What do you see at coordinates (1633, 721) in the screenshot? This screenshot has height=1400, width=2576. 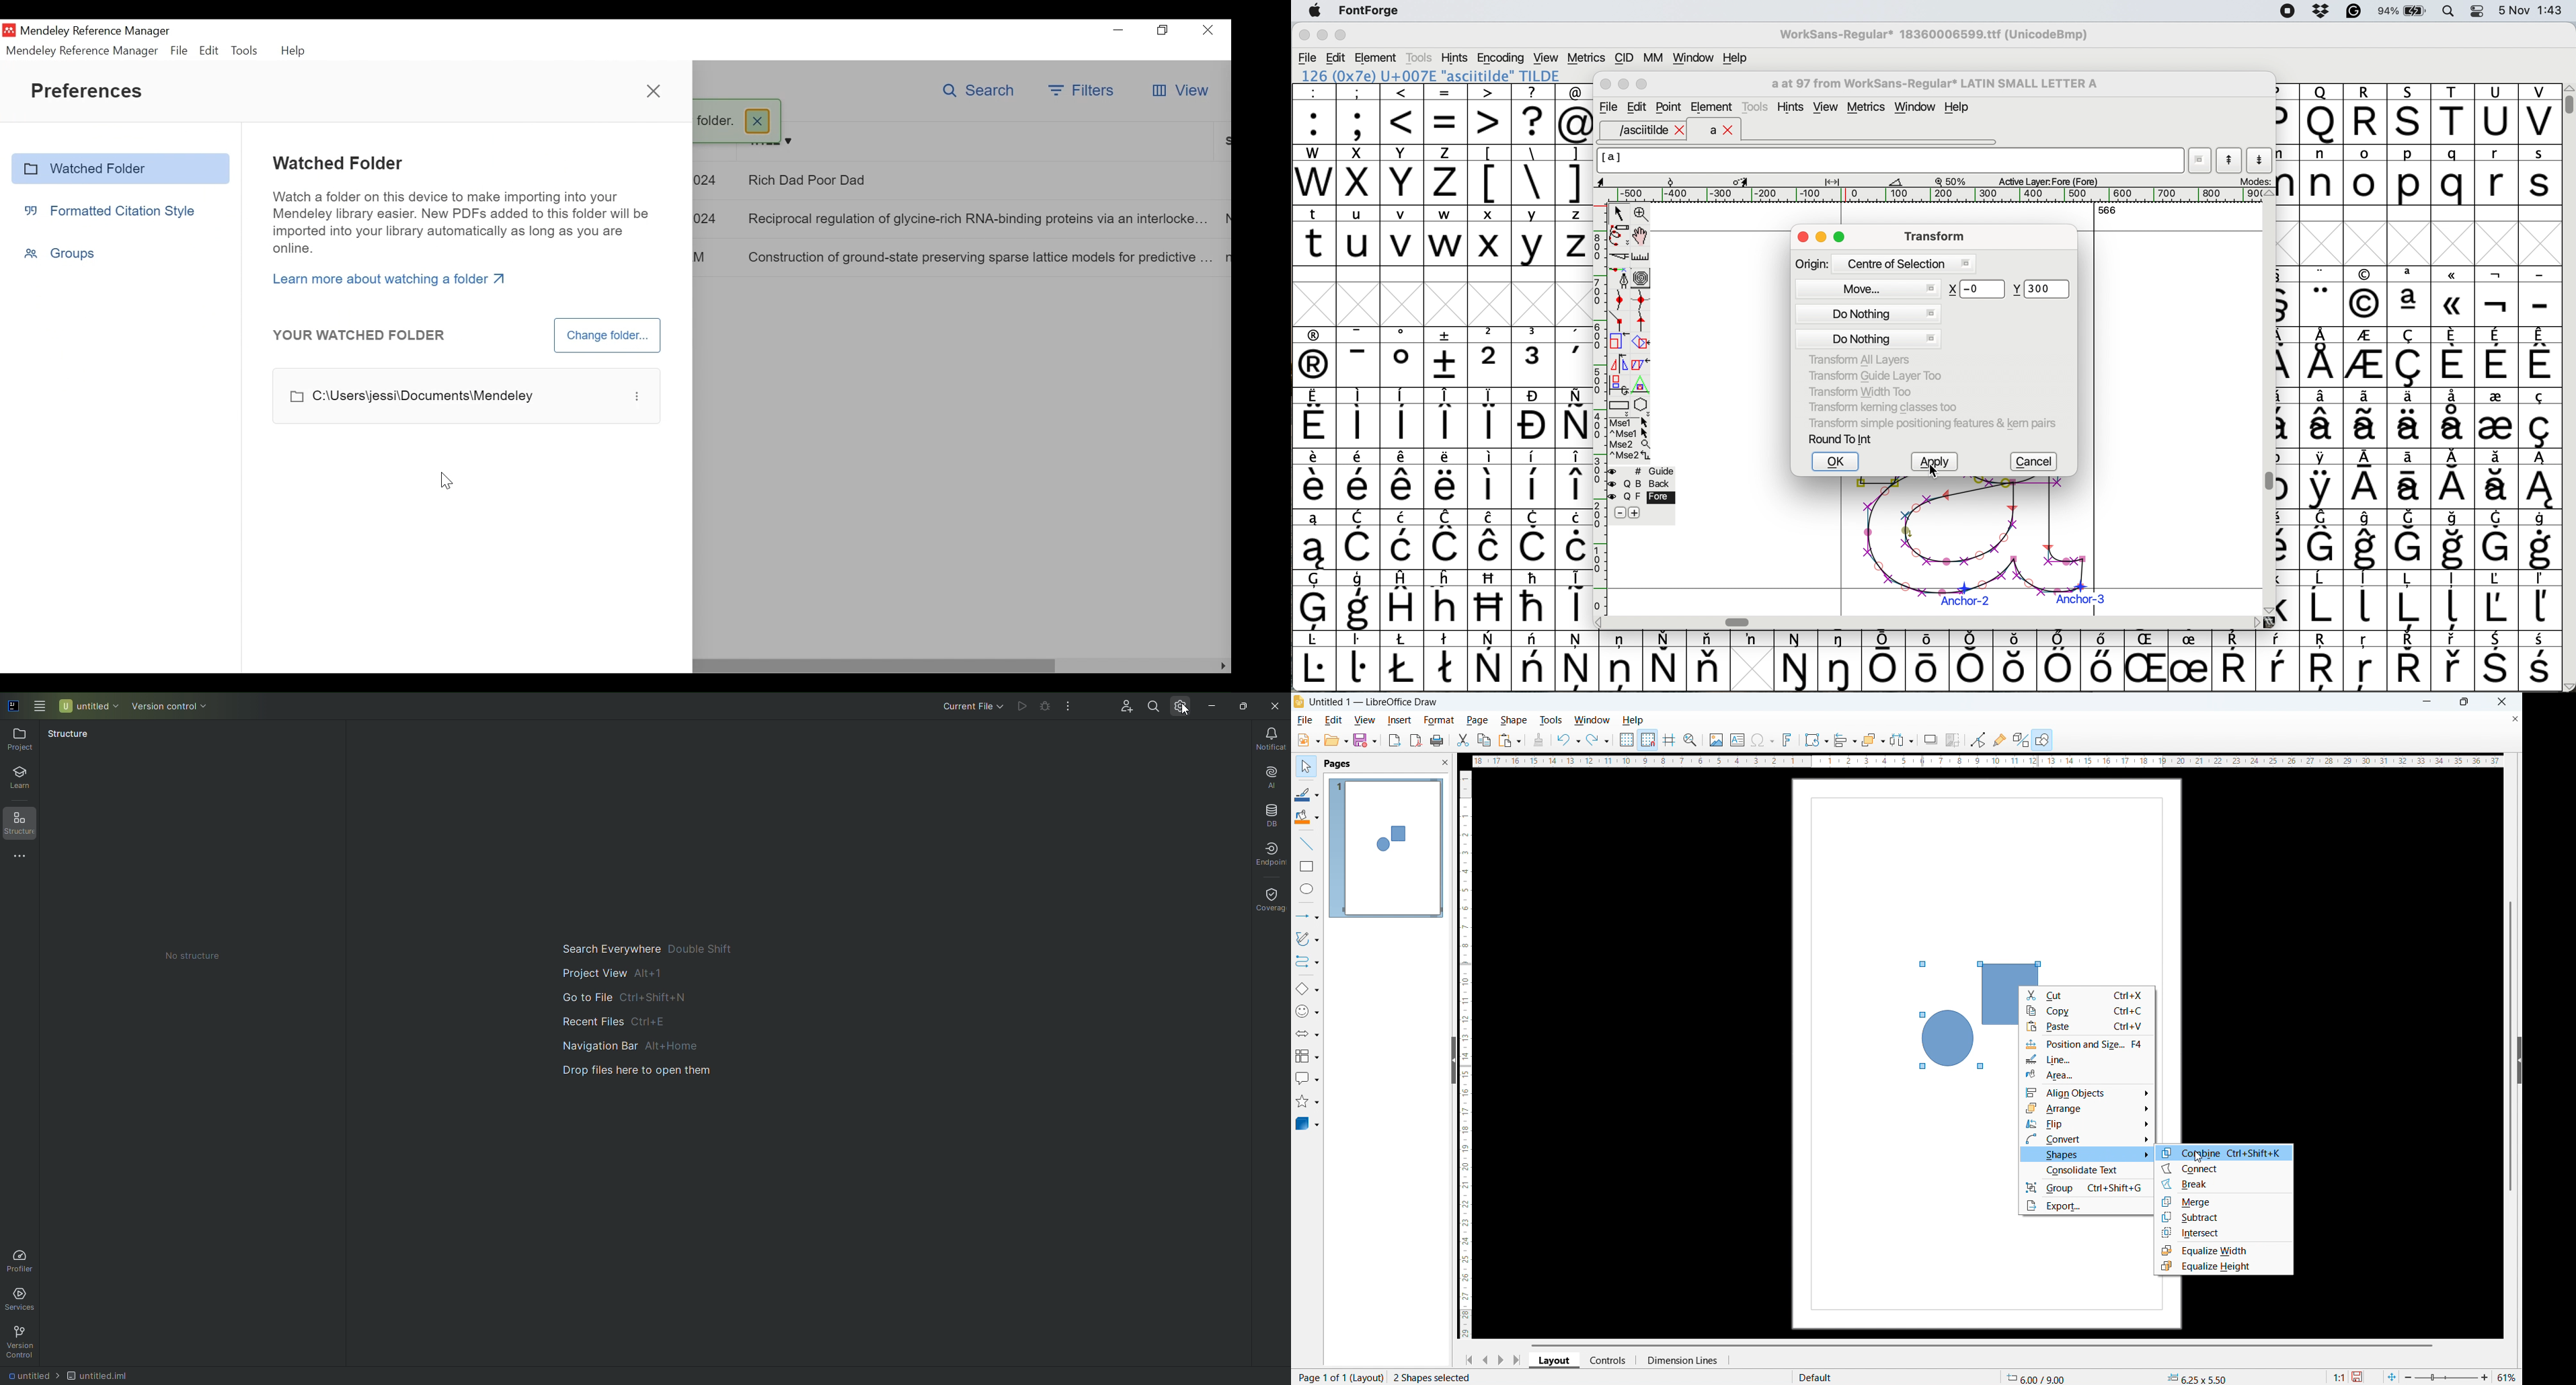 I see `help` at bounding box center [1633, 721].